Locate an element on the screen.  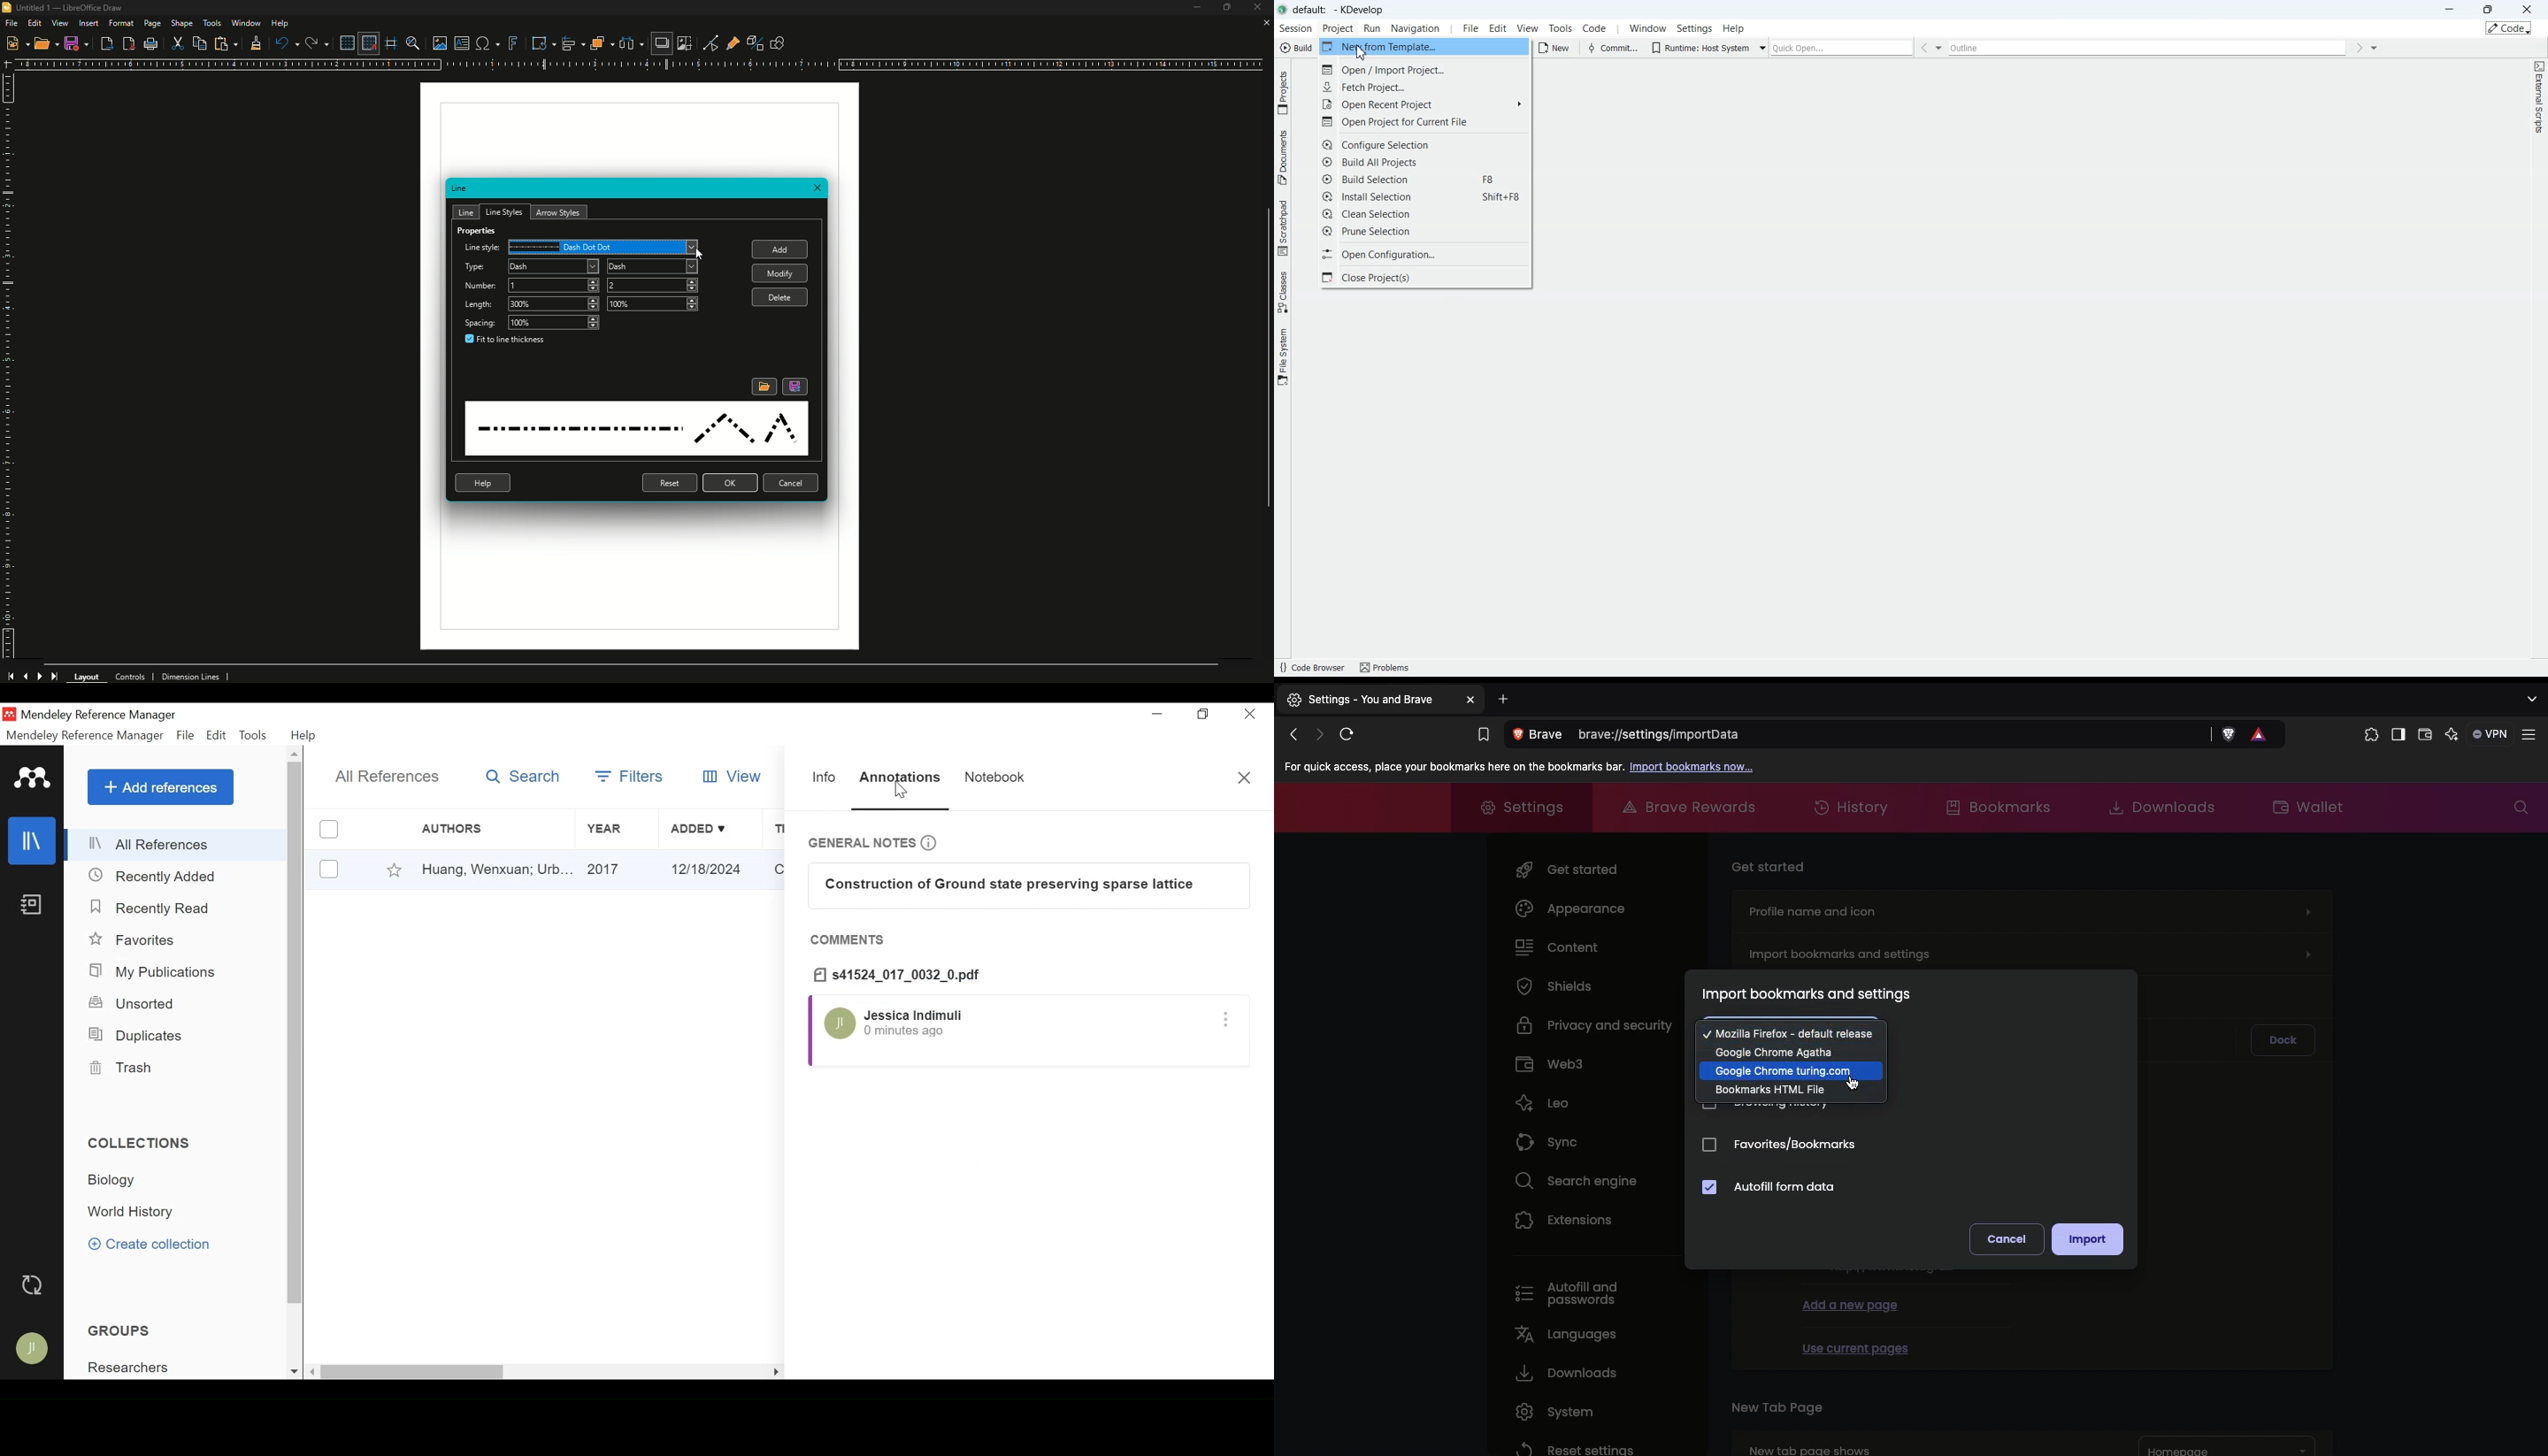
All References is located at coordinates (392, 776).